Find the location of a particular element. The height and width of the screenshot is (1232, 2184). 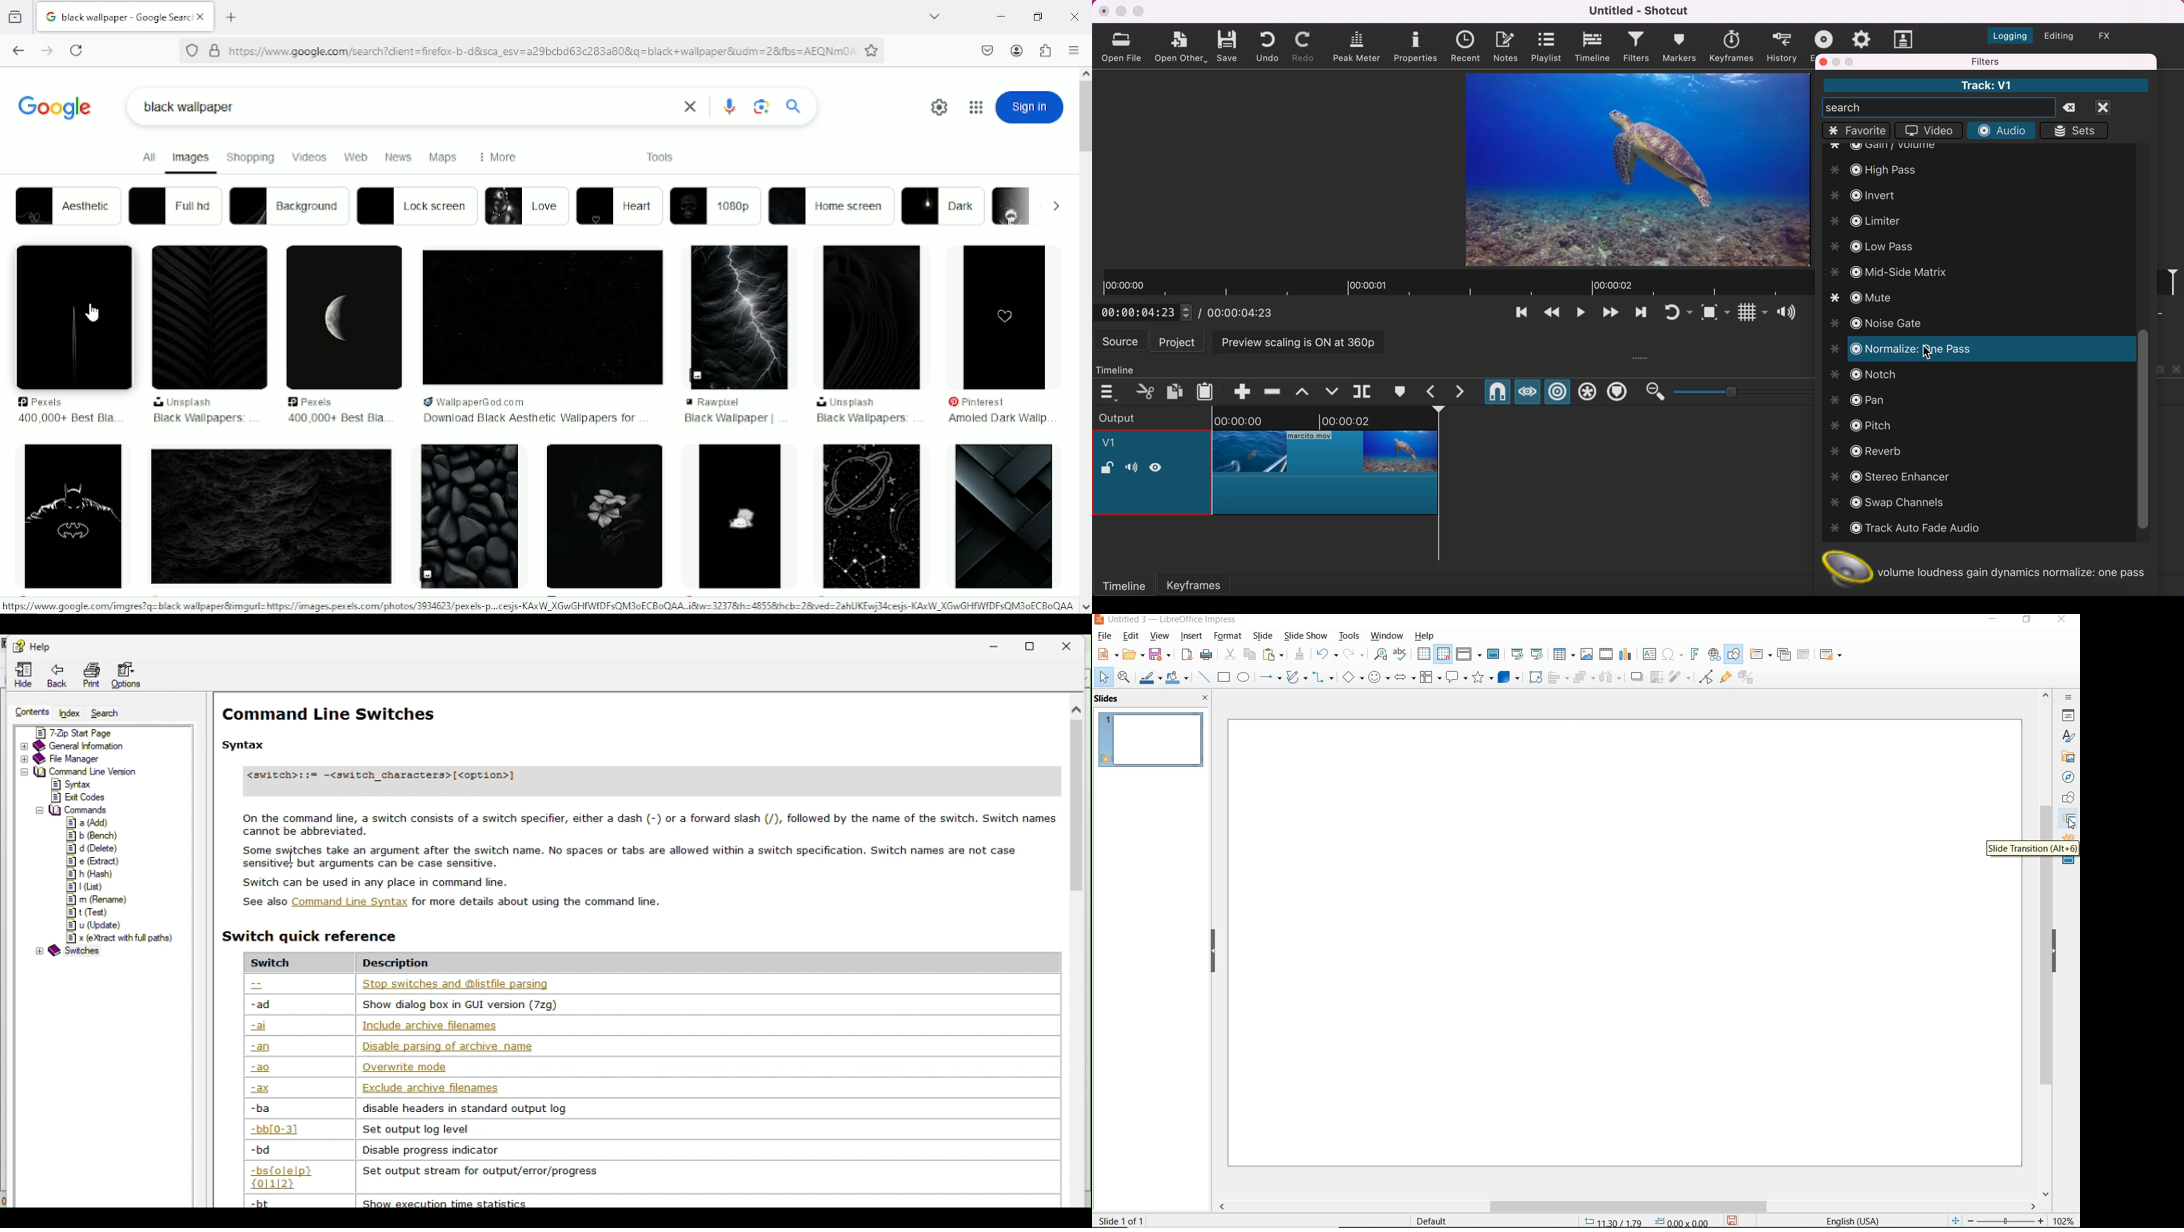

uniplash is located at coordinates (847, 403).